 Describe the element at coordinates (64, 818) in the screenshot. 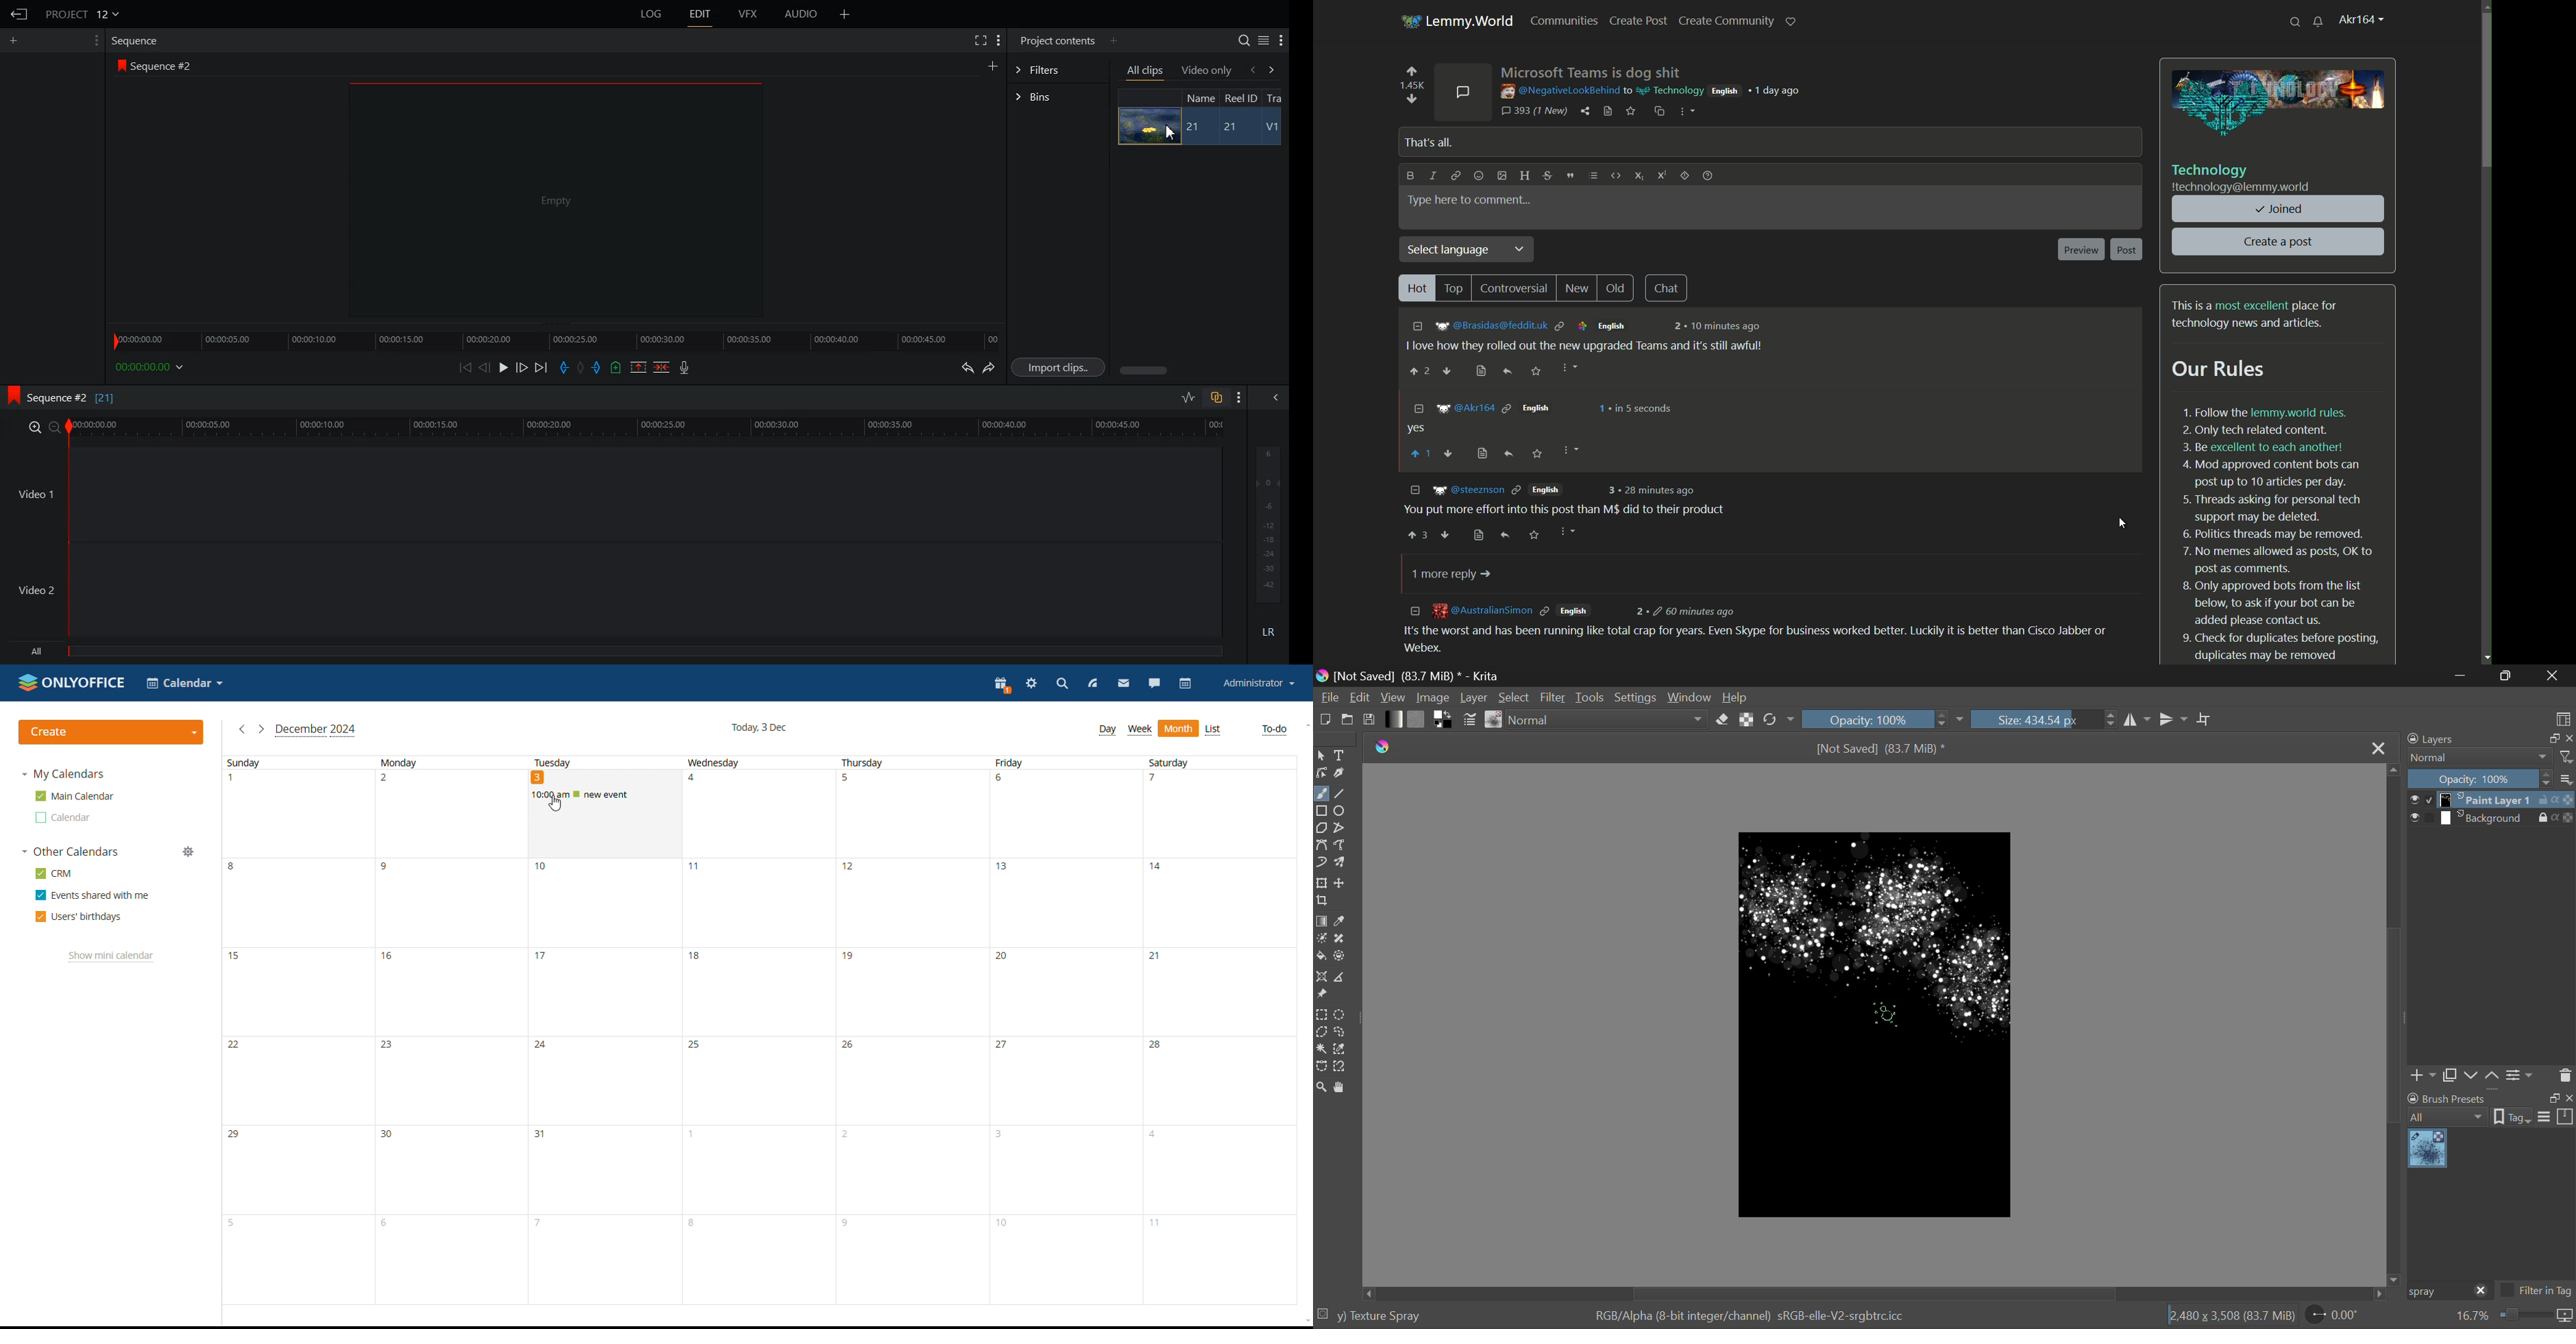

I see `other calendar` at that location.